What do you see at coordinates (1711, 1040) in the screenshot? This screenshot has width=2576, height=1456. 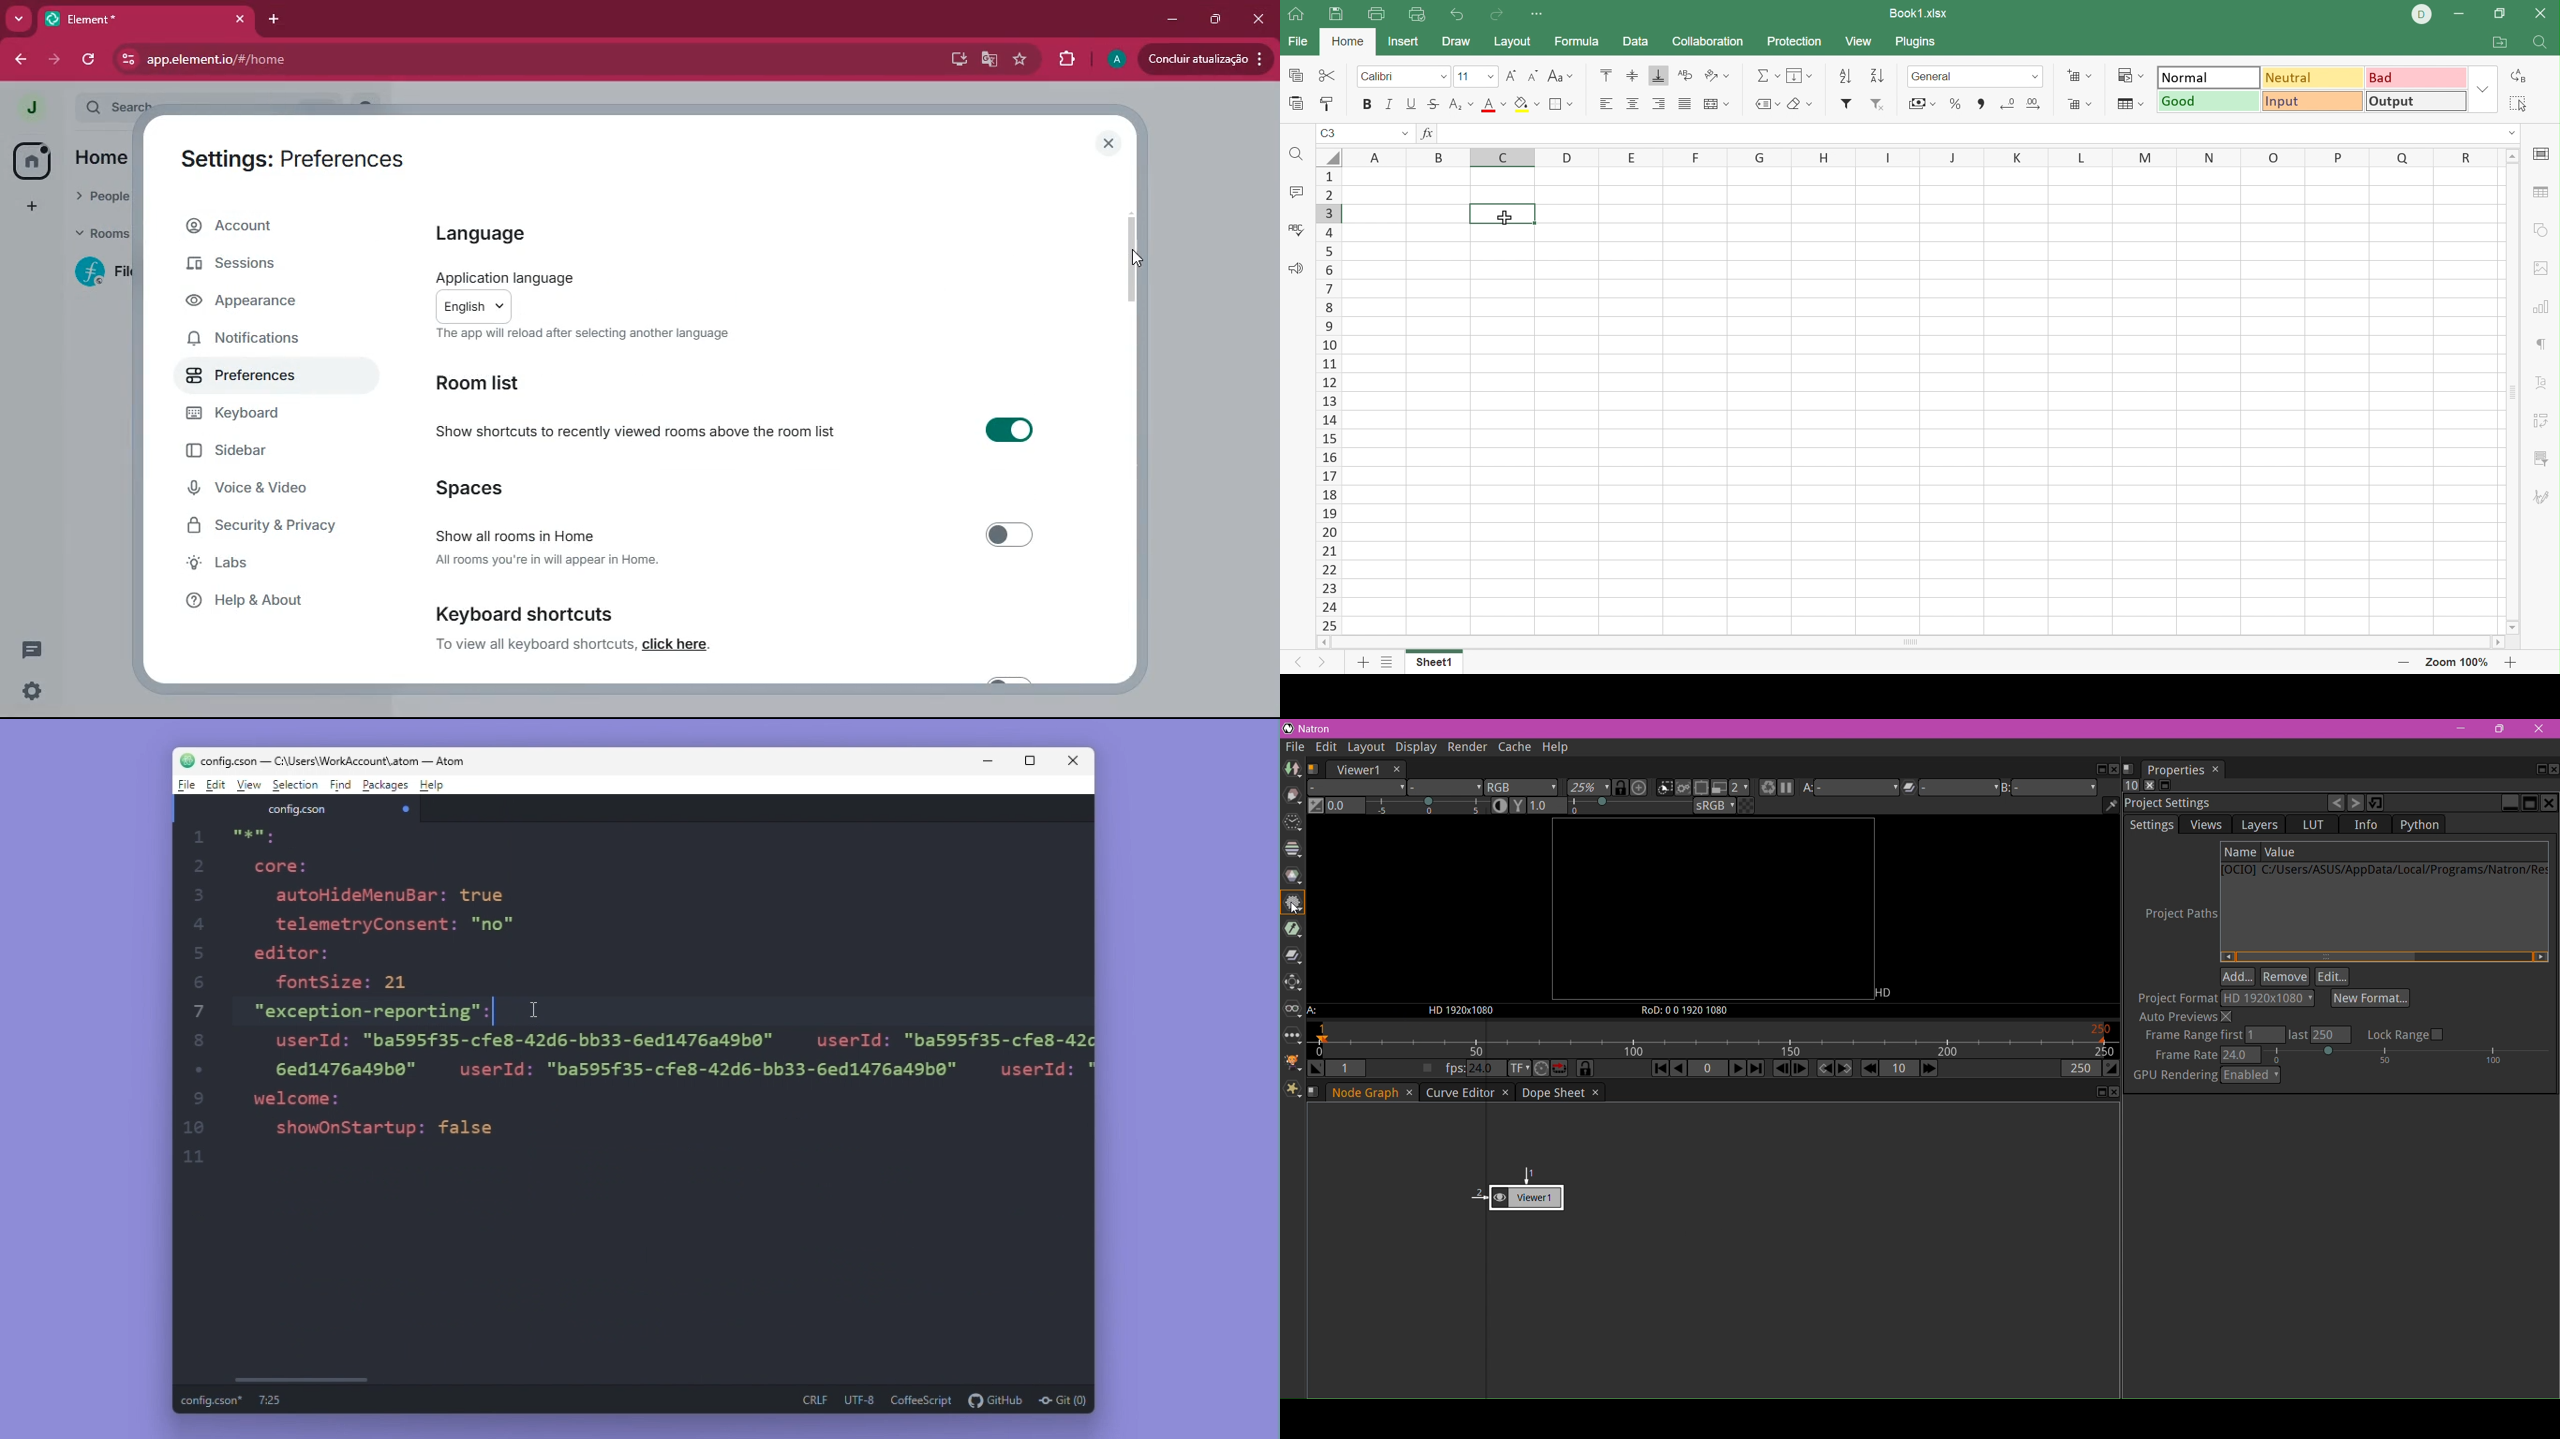 I see `The playback frame` at bounding box center [1711, 1040].